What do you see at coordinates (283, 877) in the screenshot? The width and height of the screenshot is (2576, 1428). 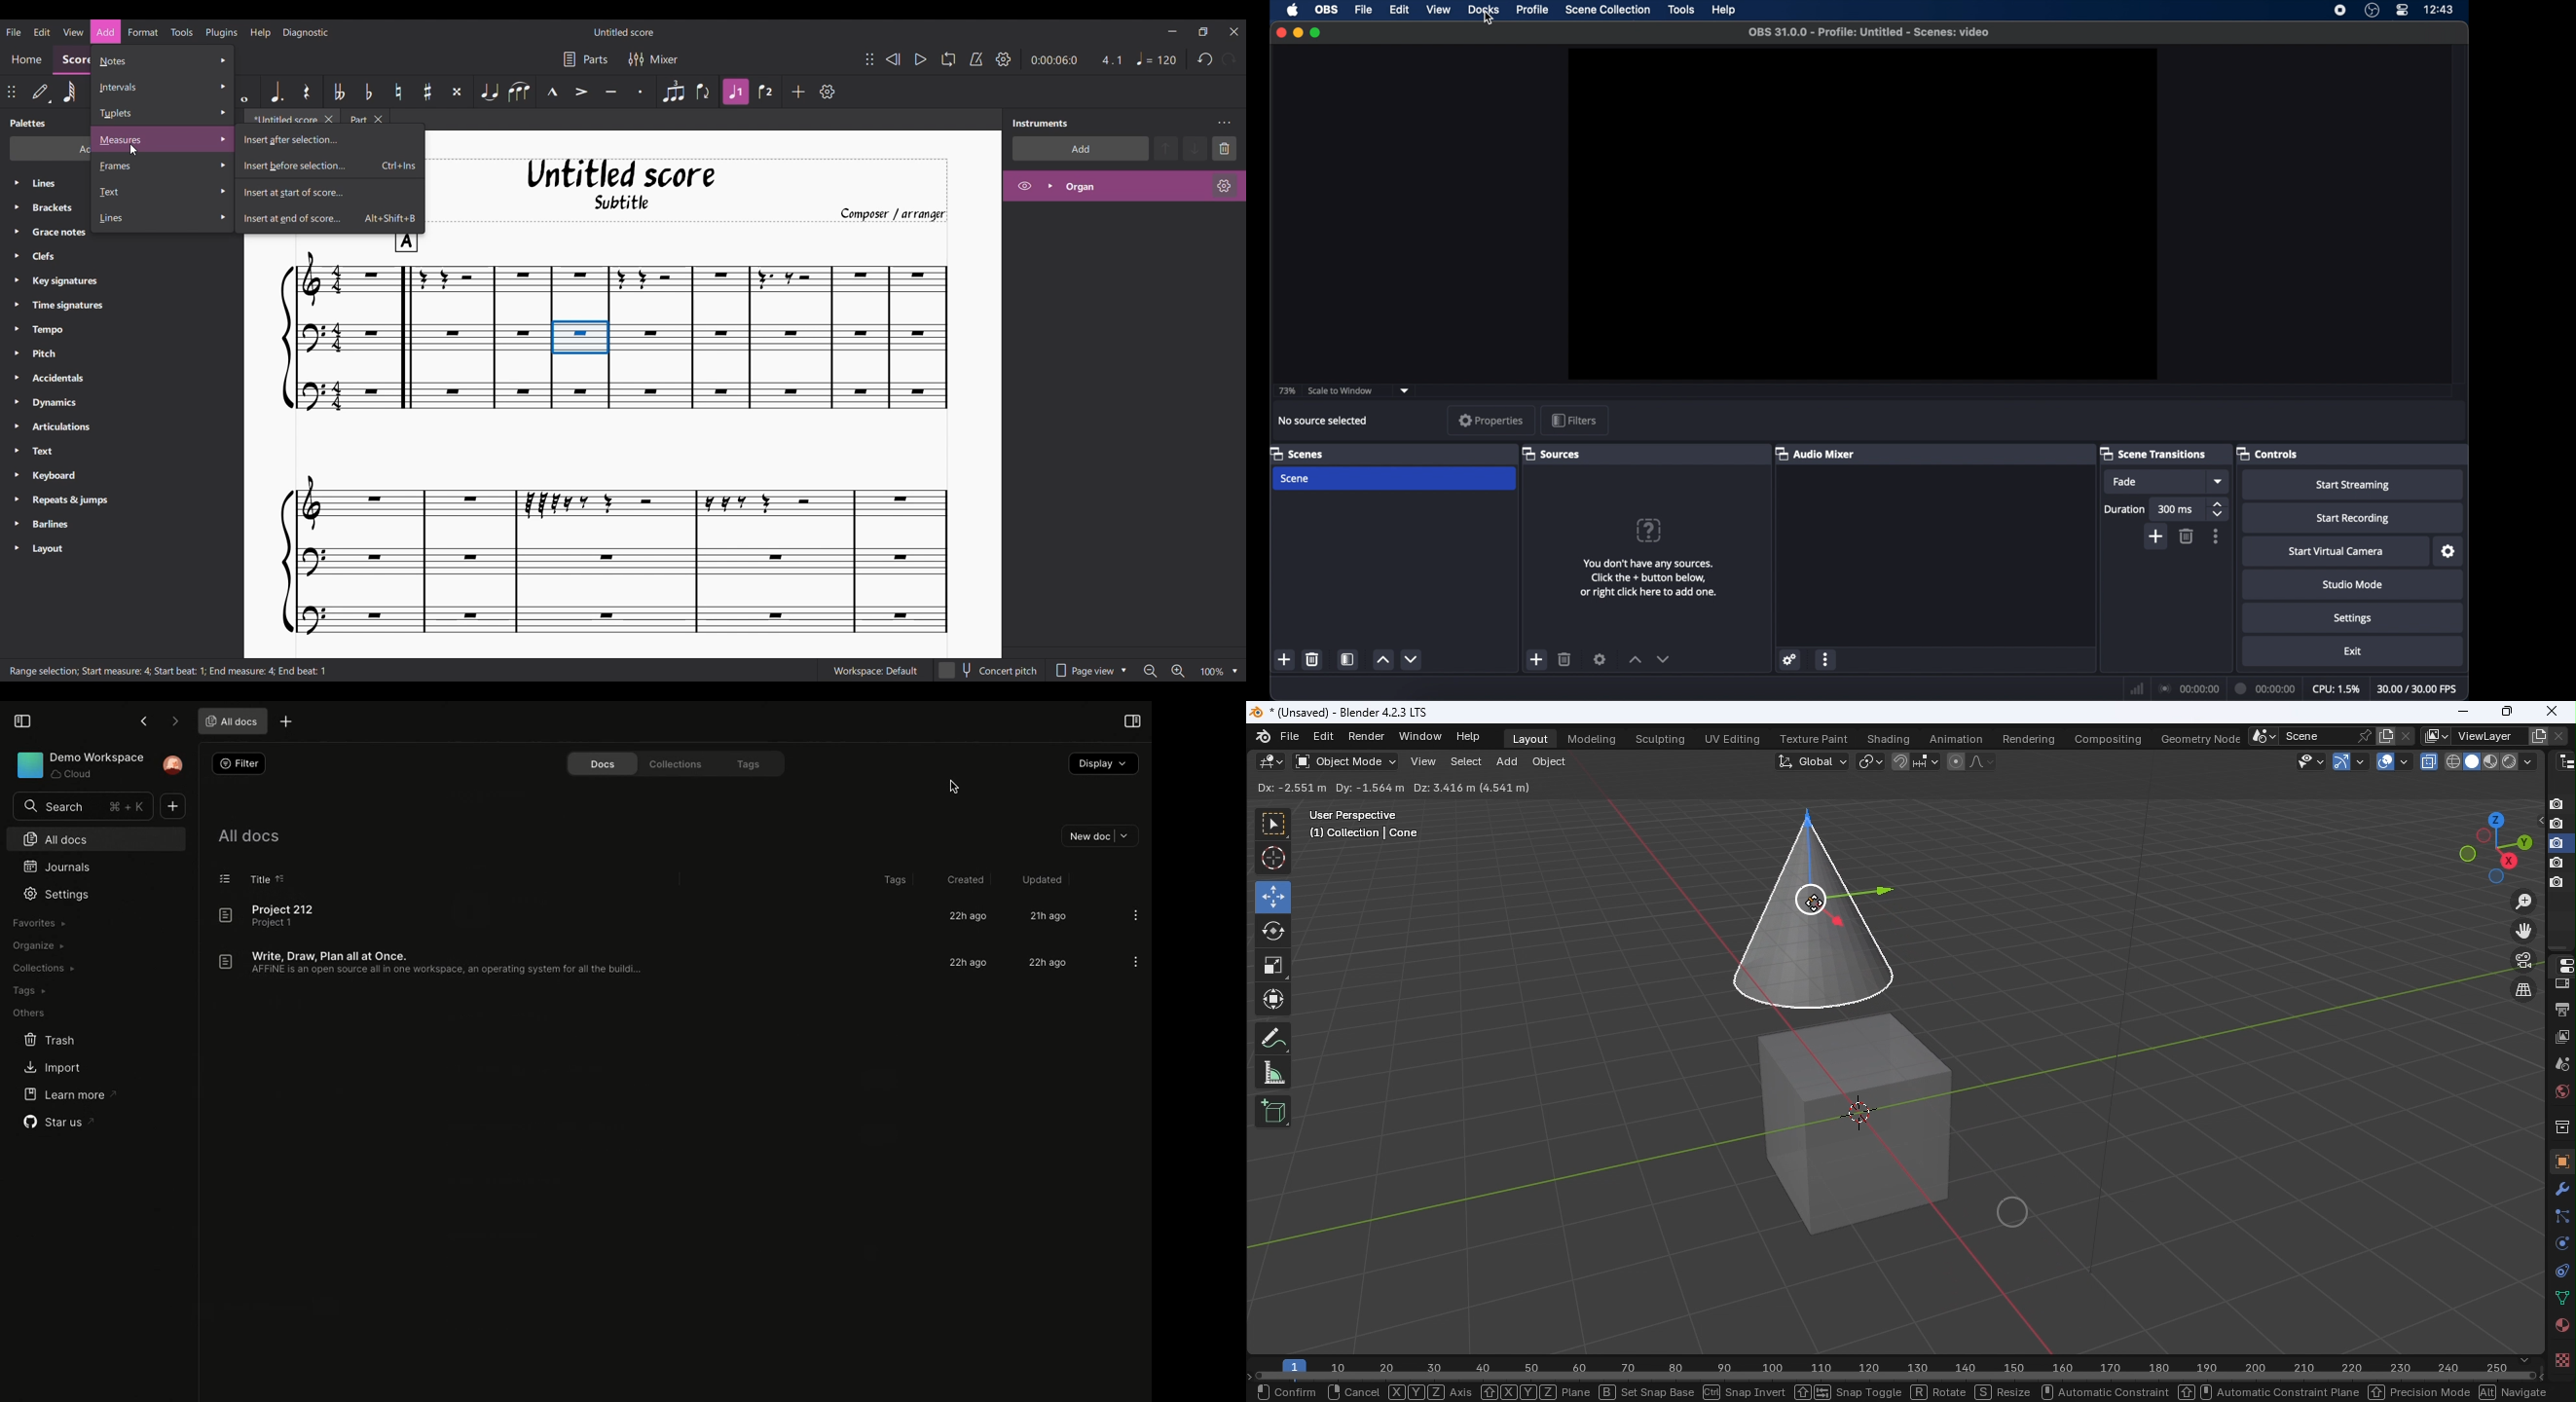 I see `Sort` at bounding box center [283, 877].